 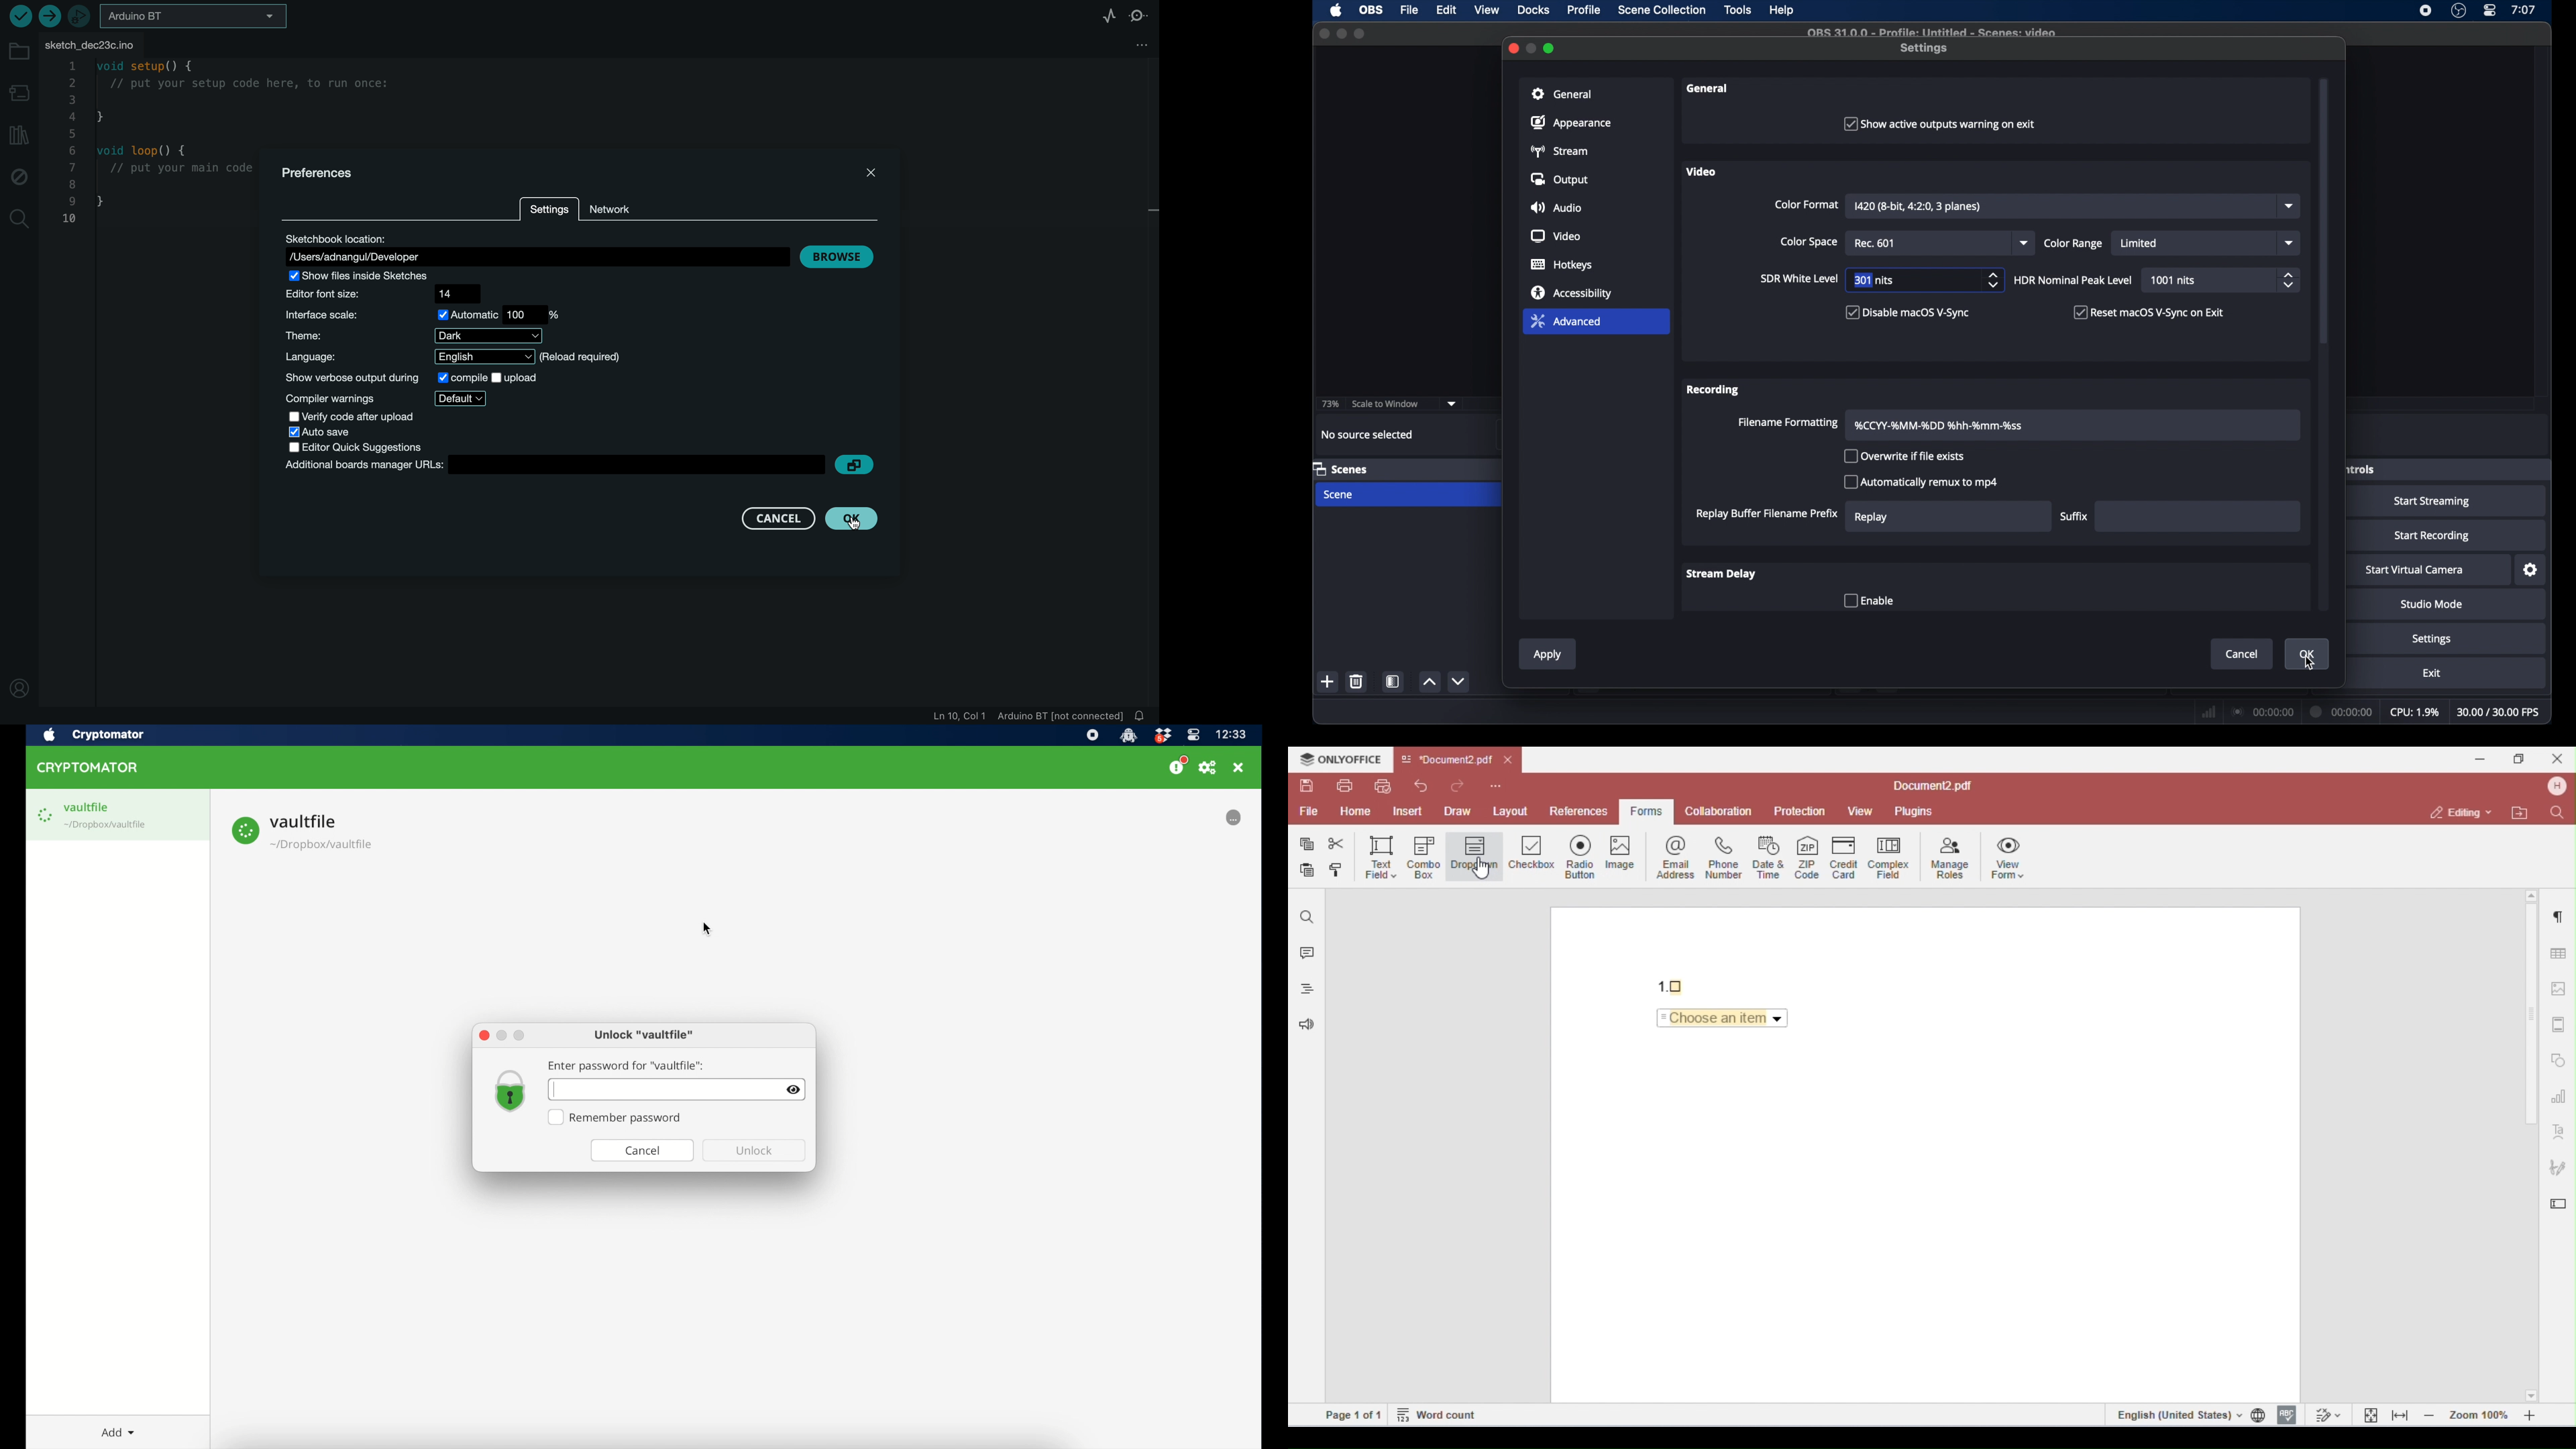 I want to click on file name, so click(x=1932, y=32).